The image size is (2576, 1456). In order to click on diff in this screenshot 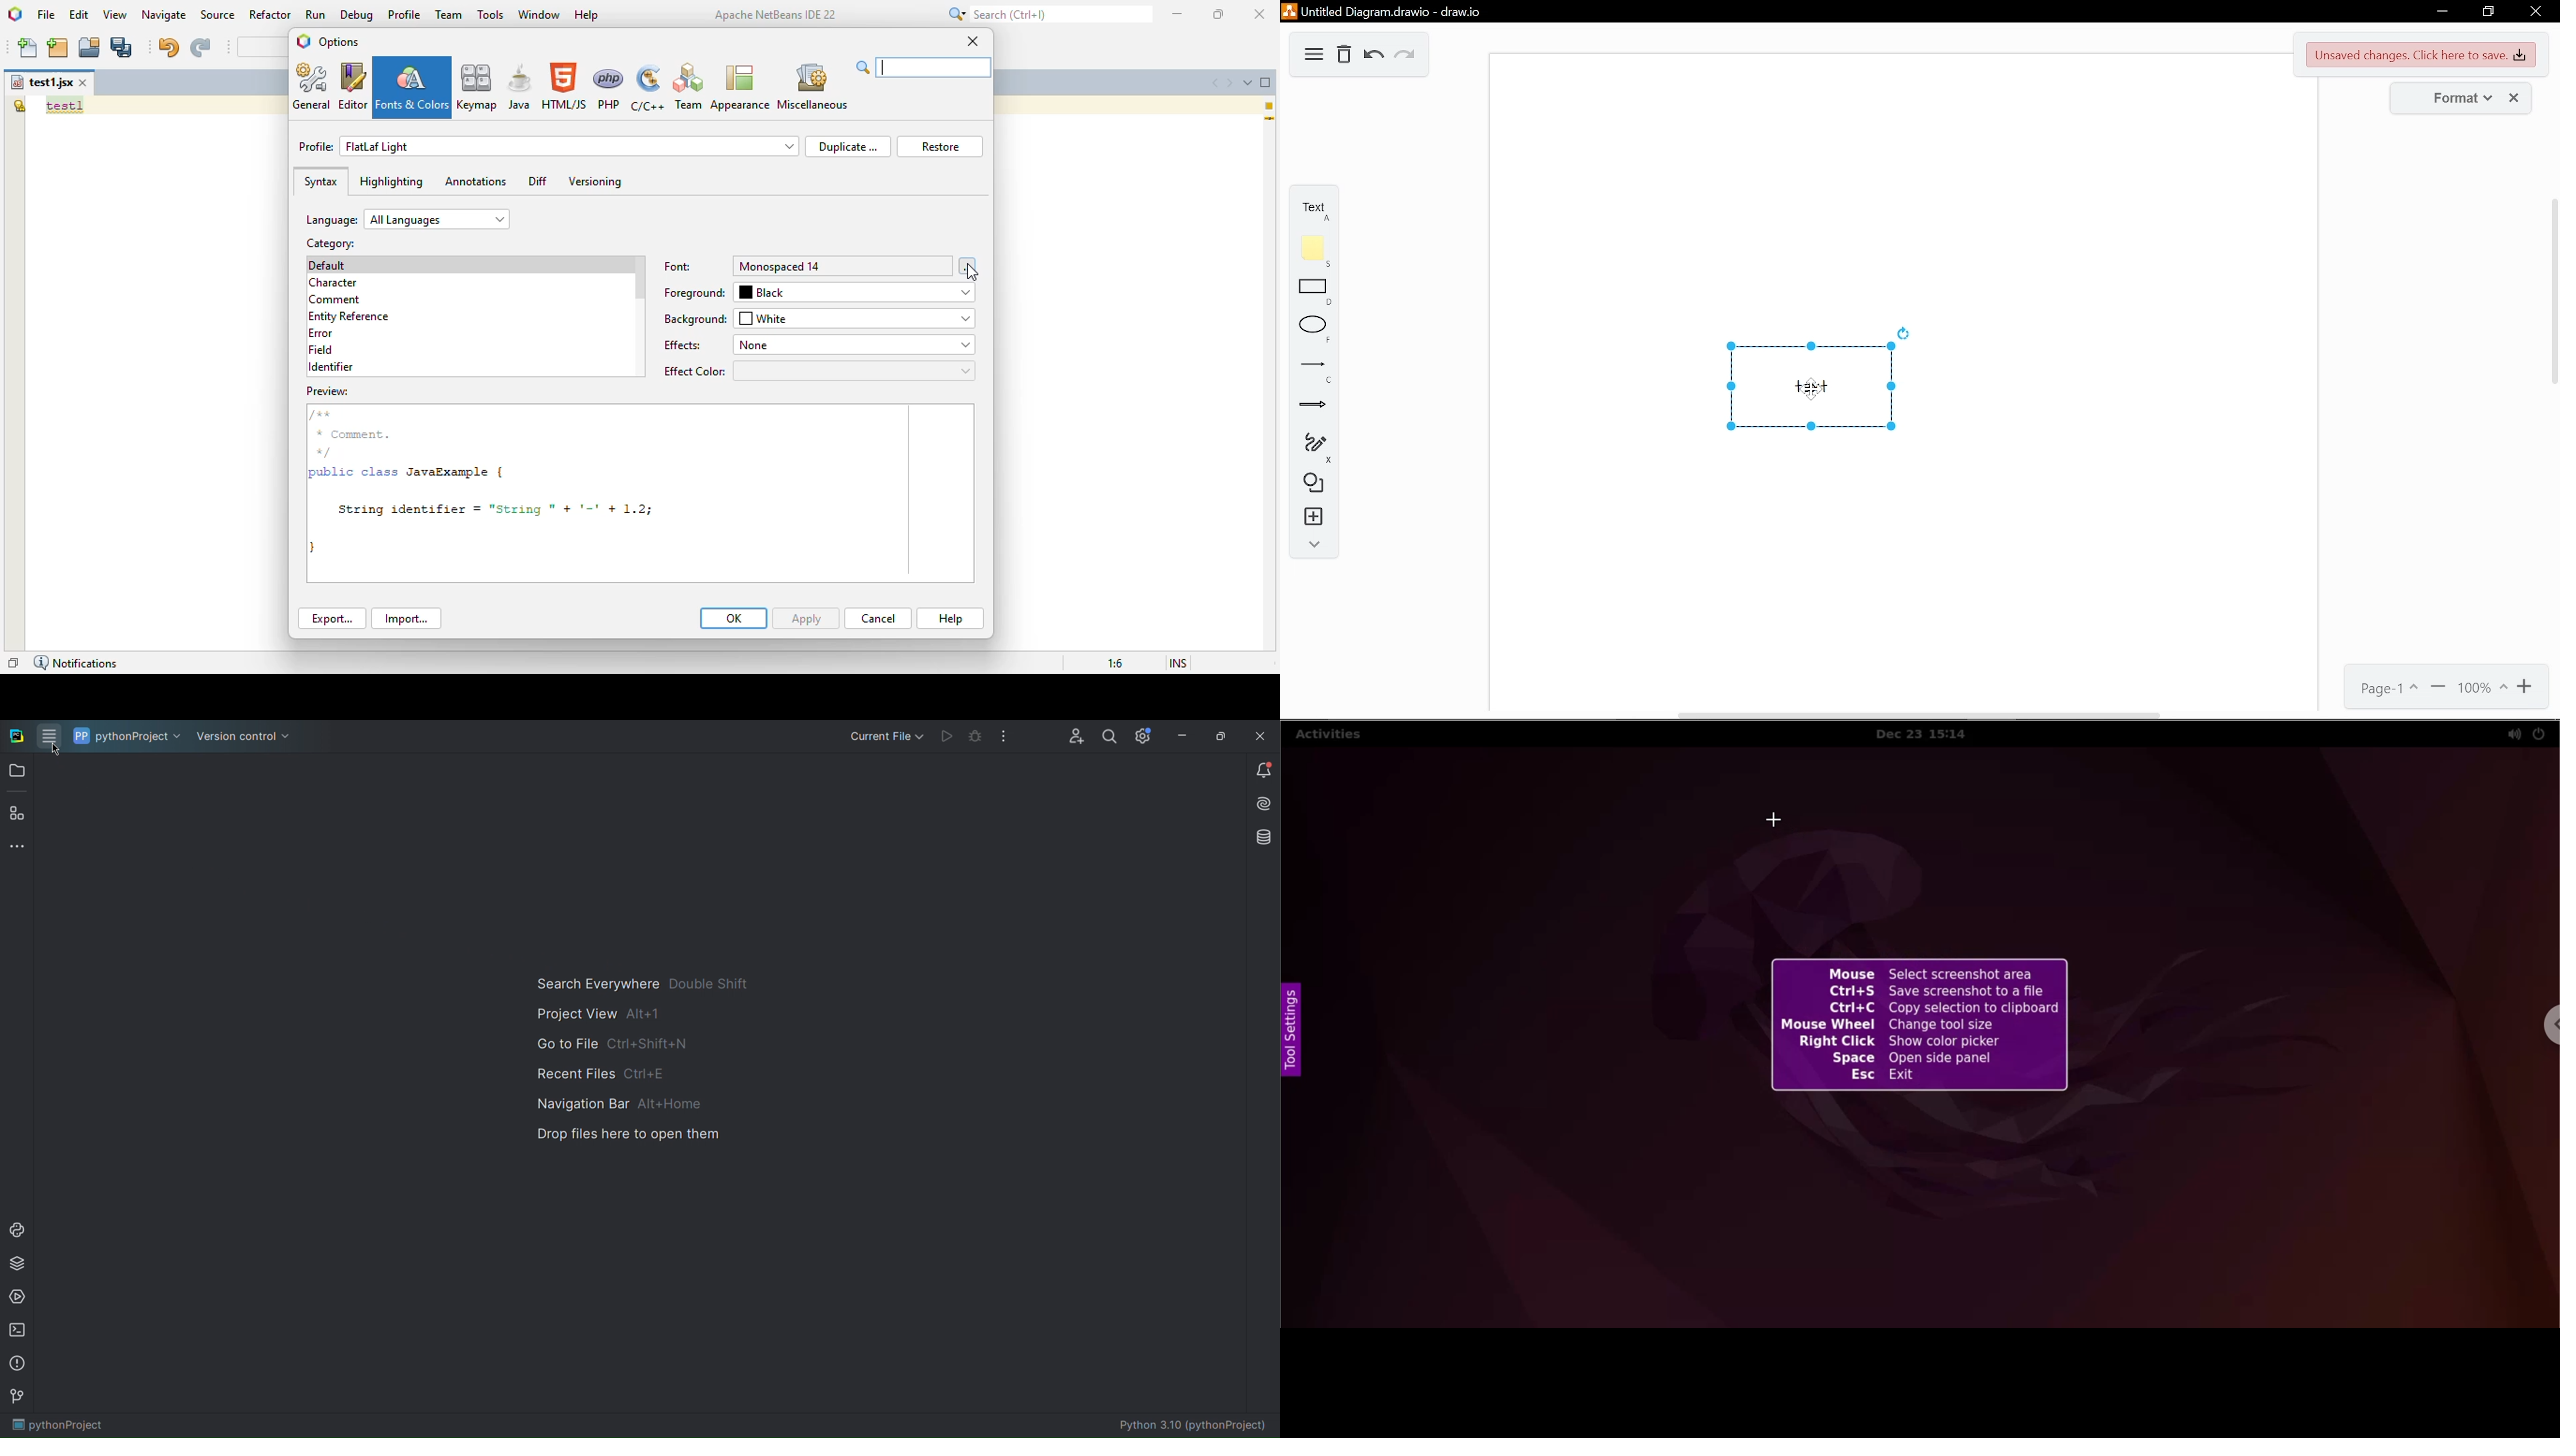, I will do `click(539, 181)`.